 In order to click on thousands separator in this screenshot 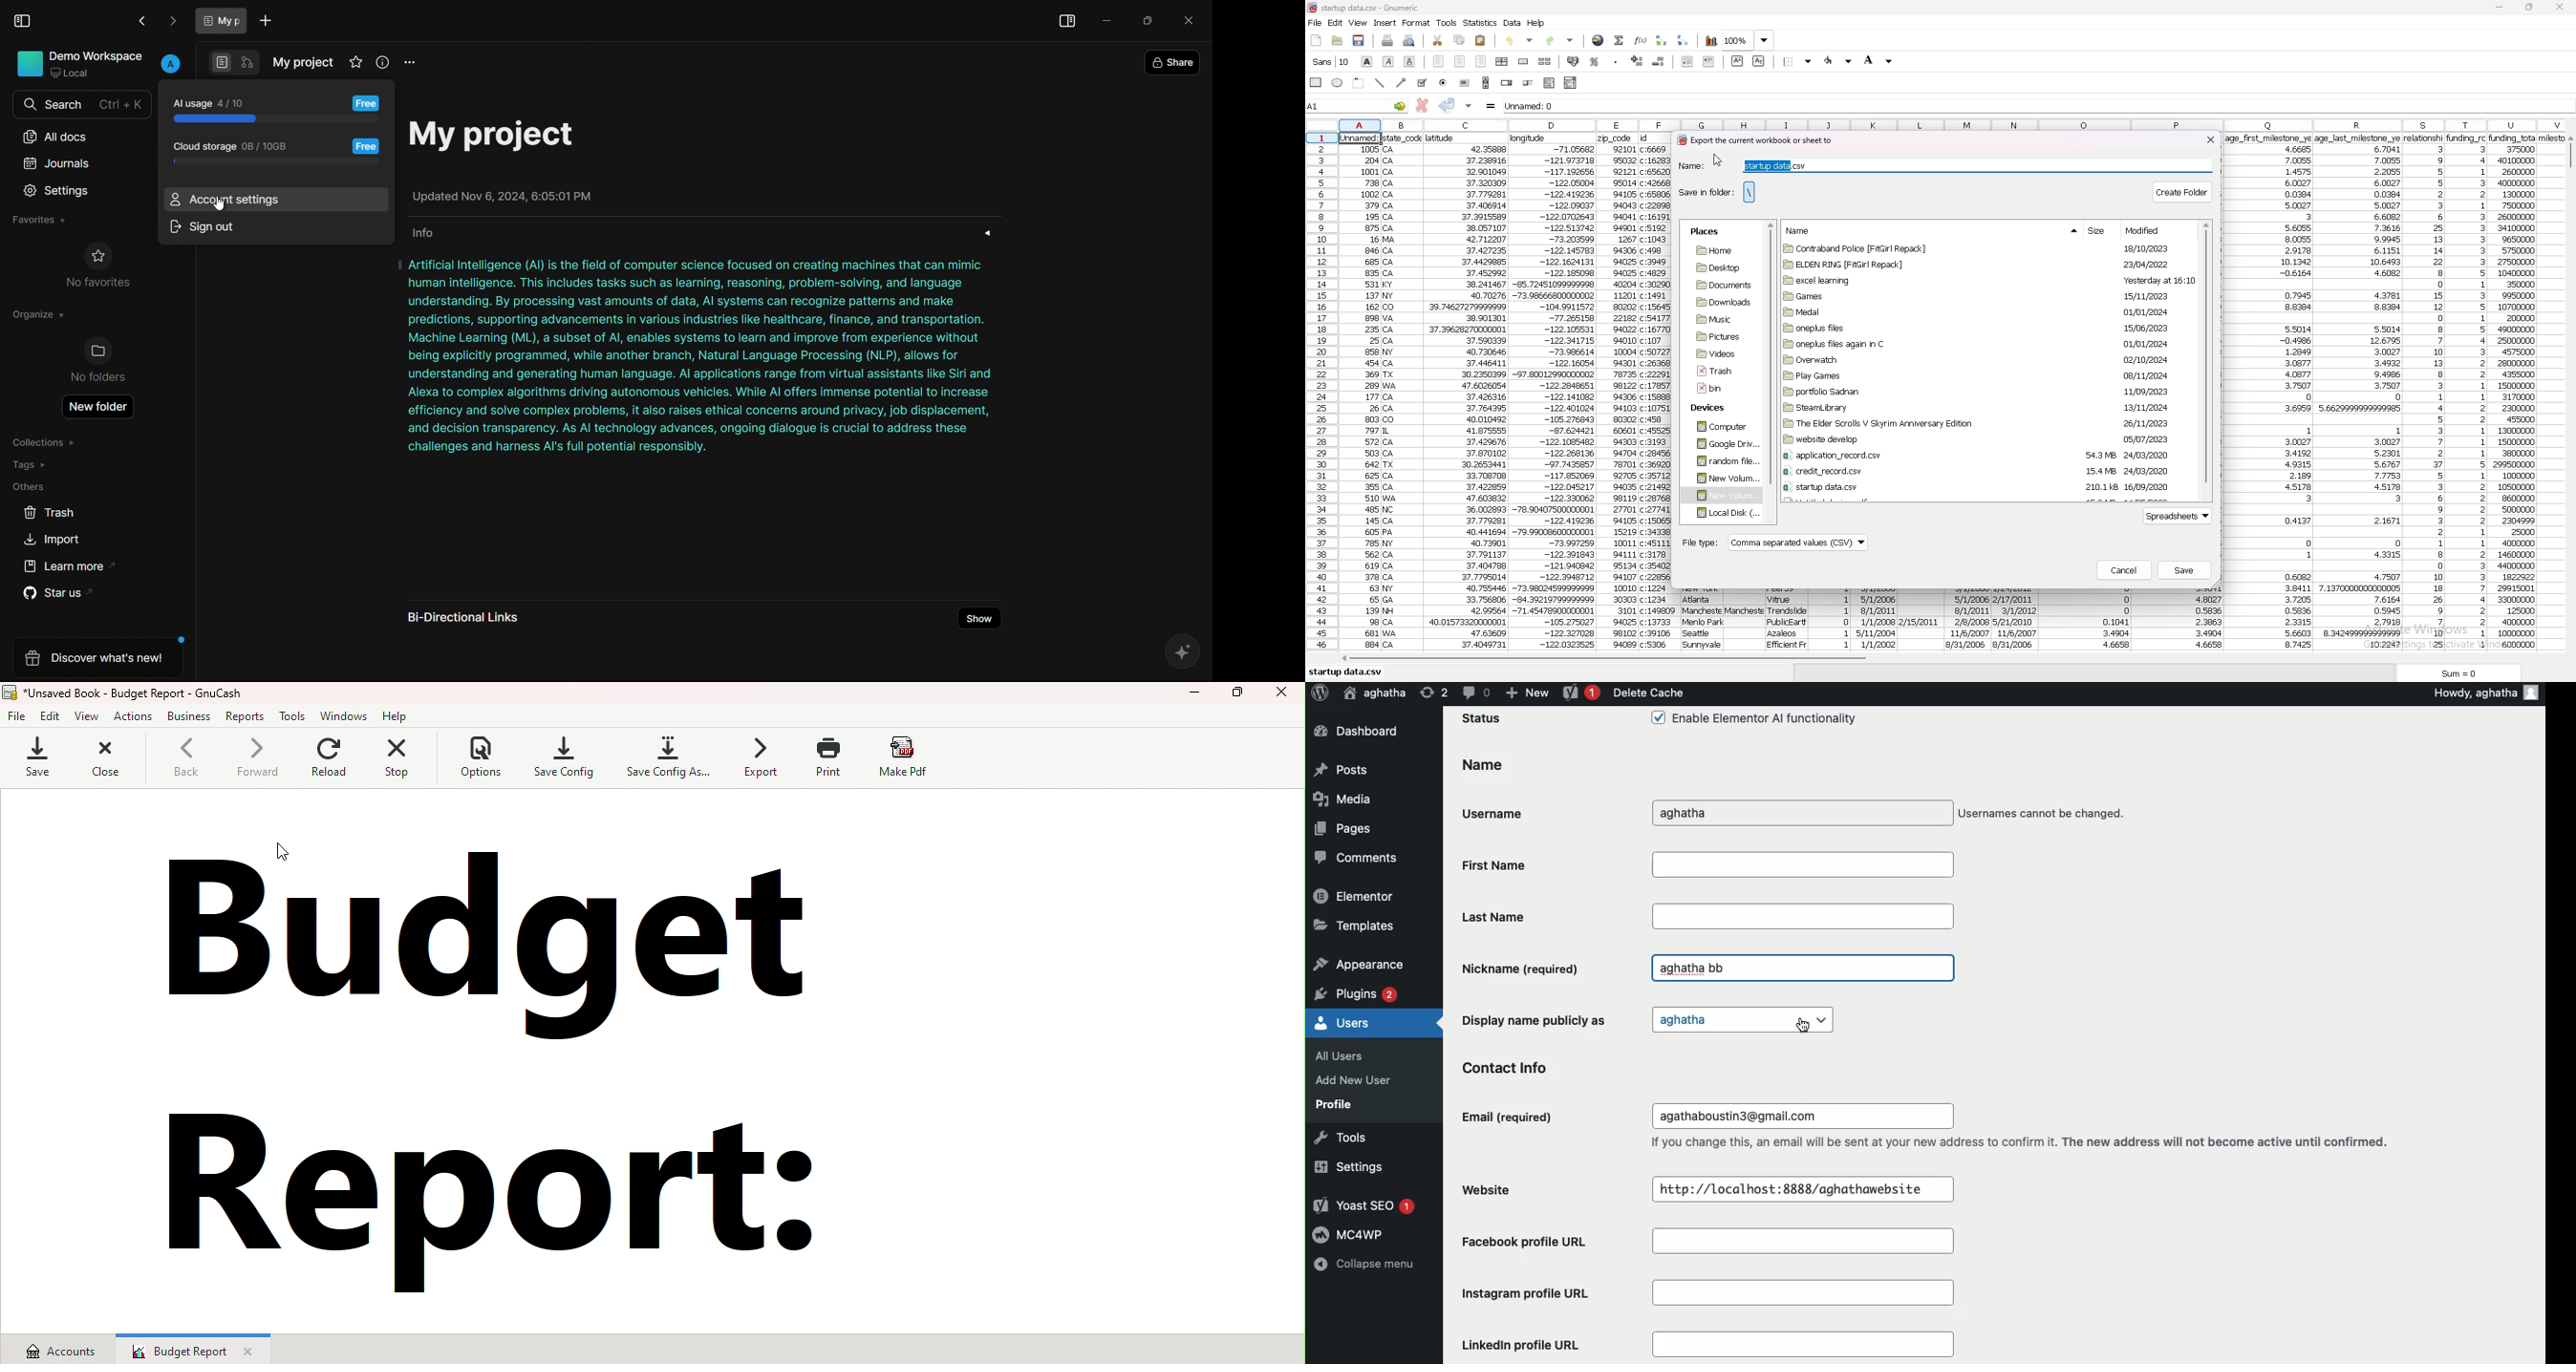, I will do `click(1616, 60)`.